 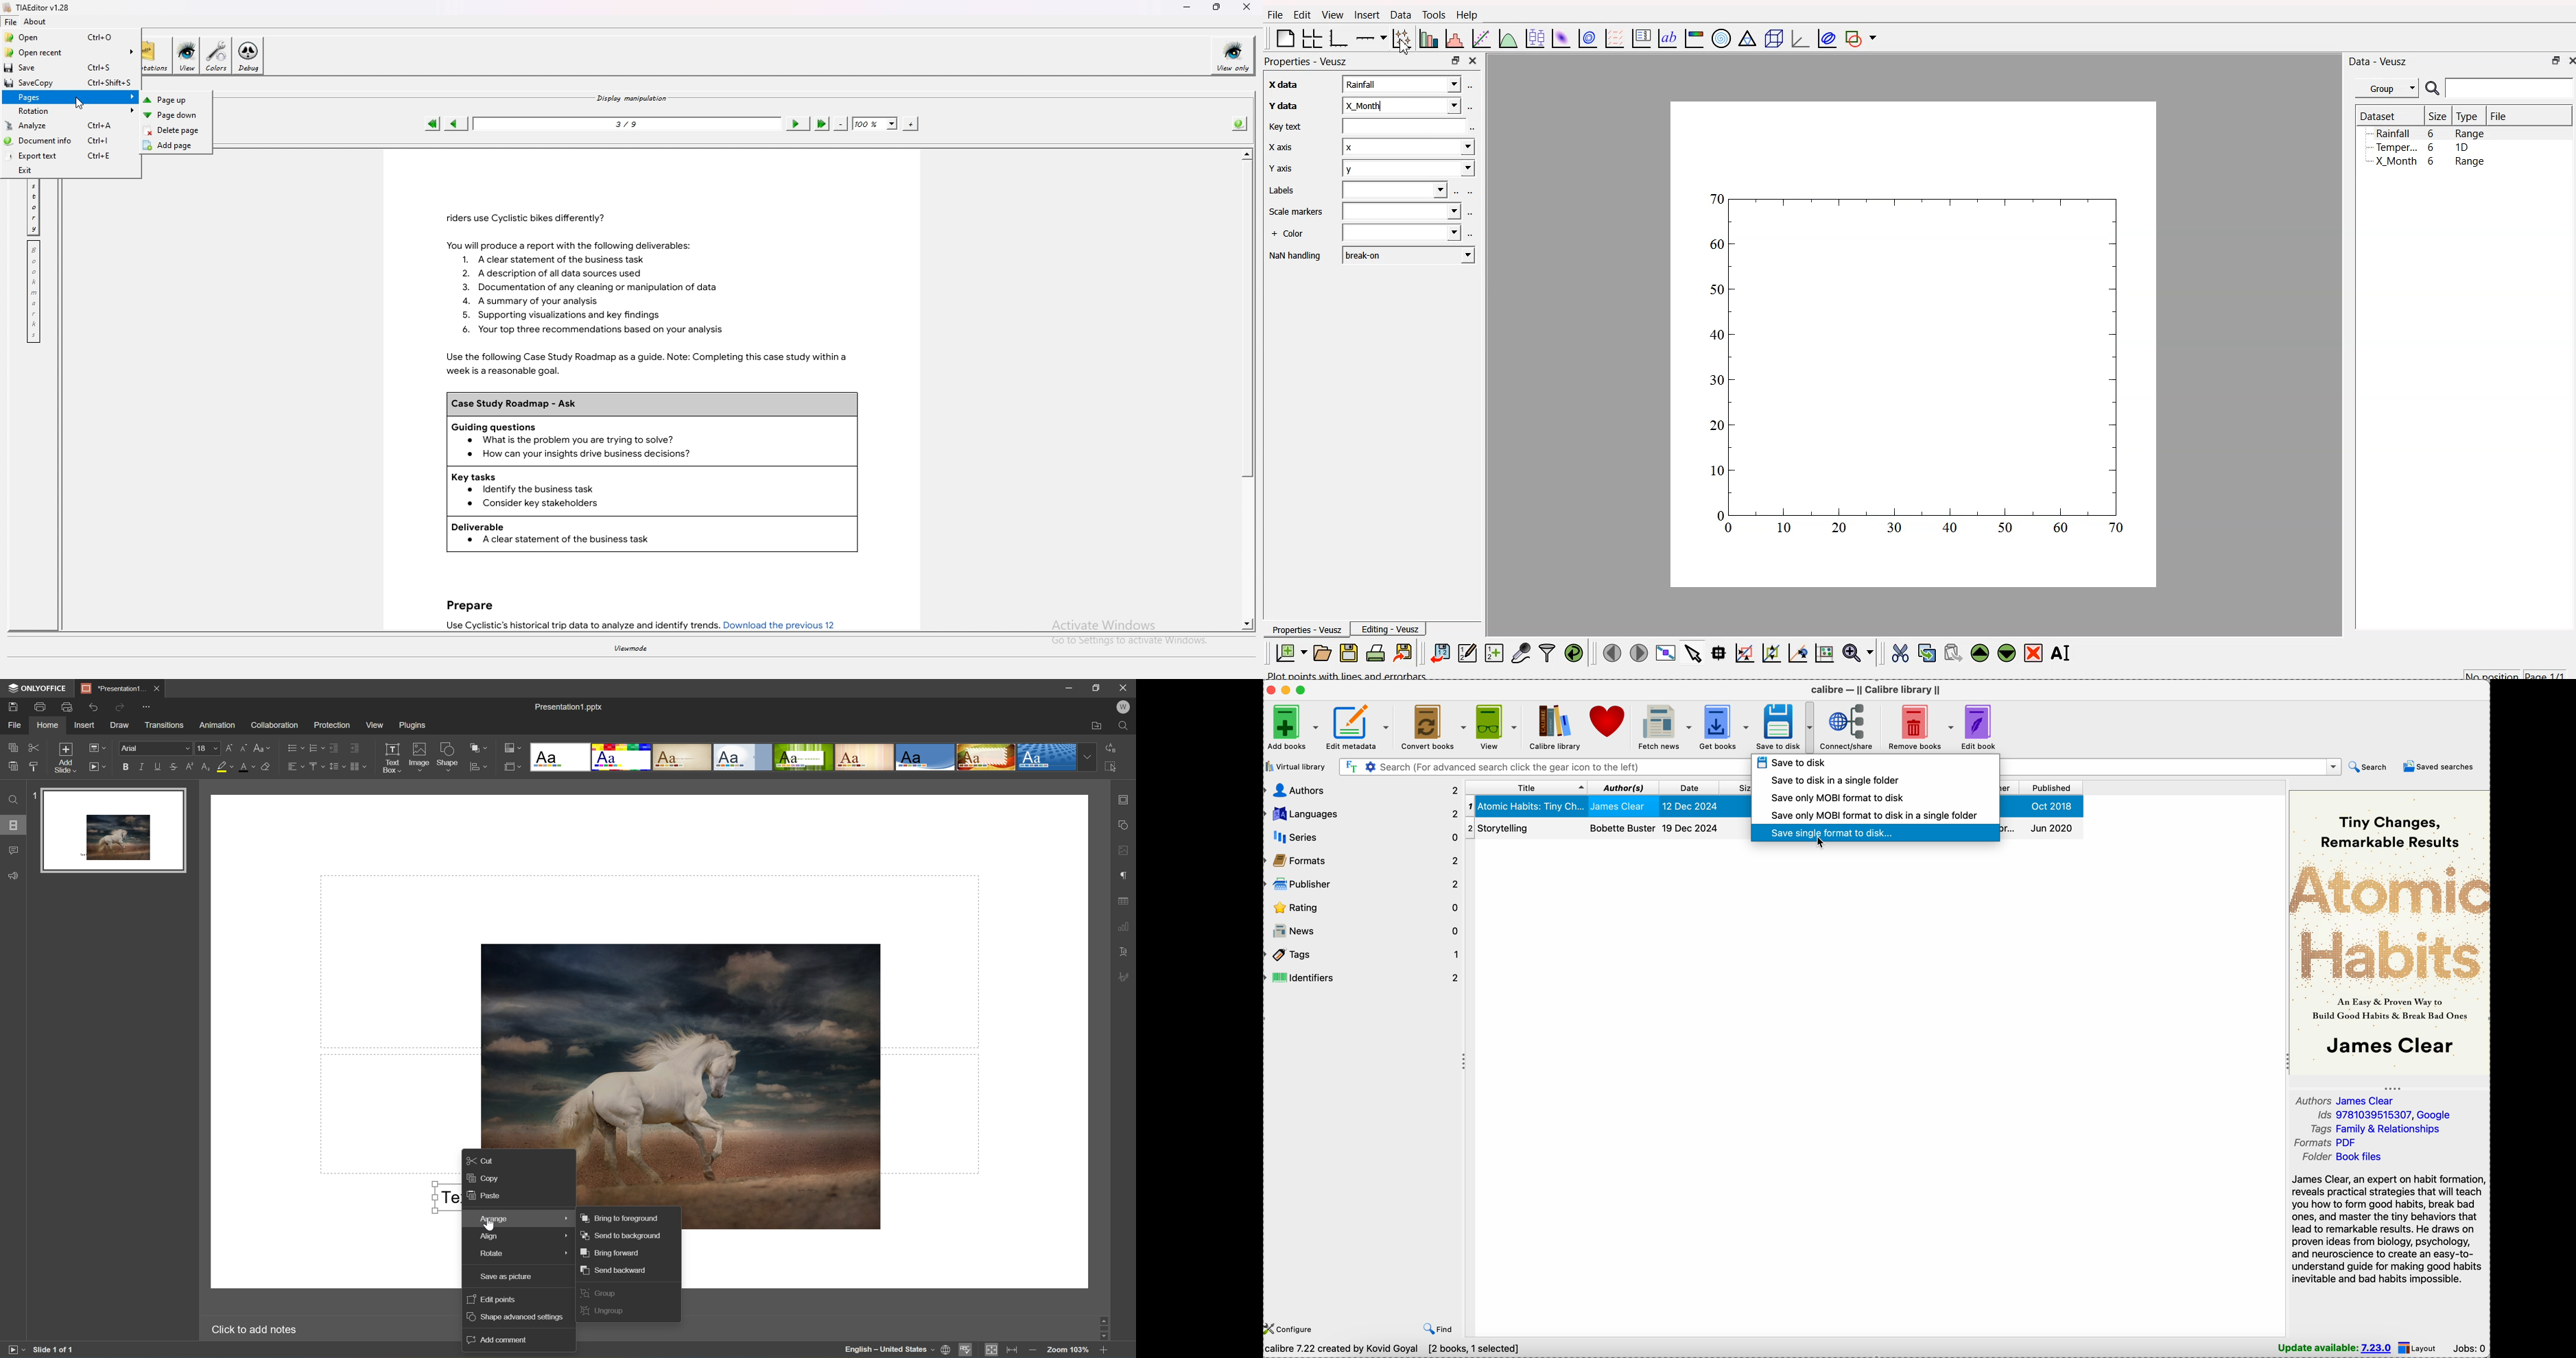 I want to click on Edit, so click(x=1300, y=14).